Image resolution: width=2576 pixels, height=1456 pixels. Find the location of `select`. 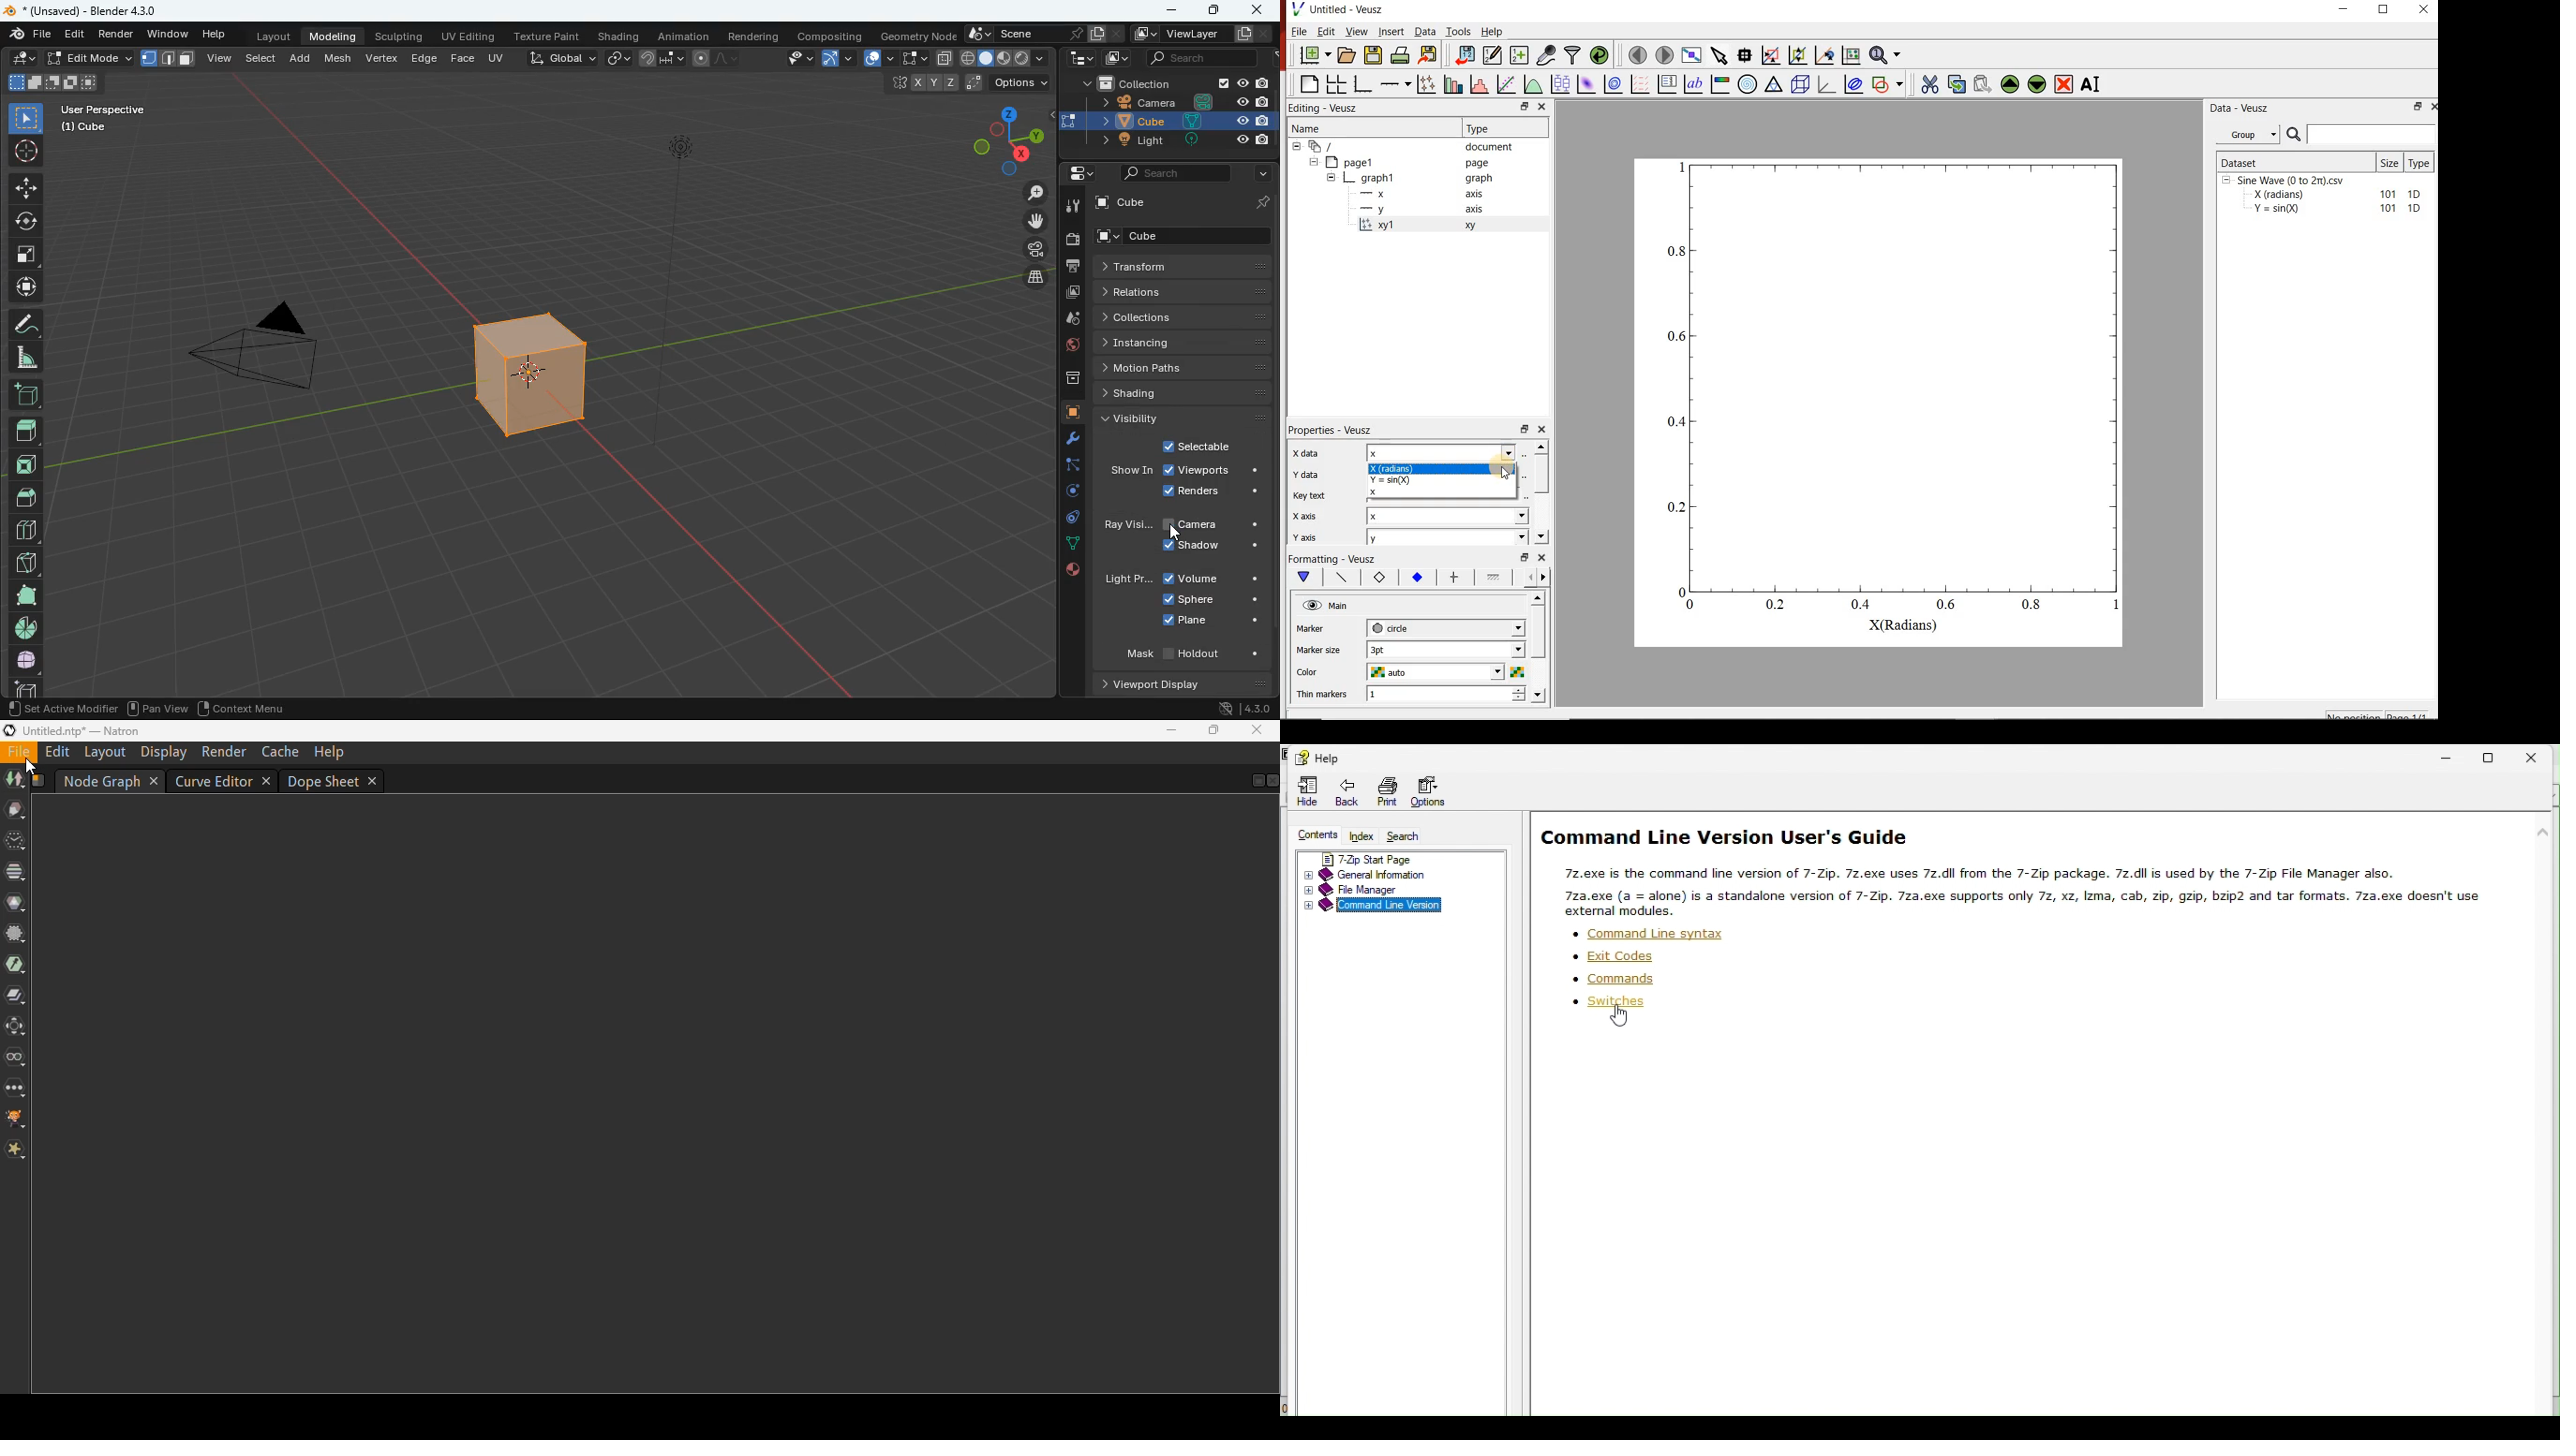

select is located at coordinates (260, 61).